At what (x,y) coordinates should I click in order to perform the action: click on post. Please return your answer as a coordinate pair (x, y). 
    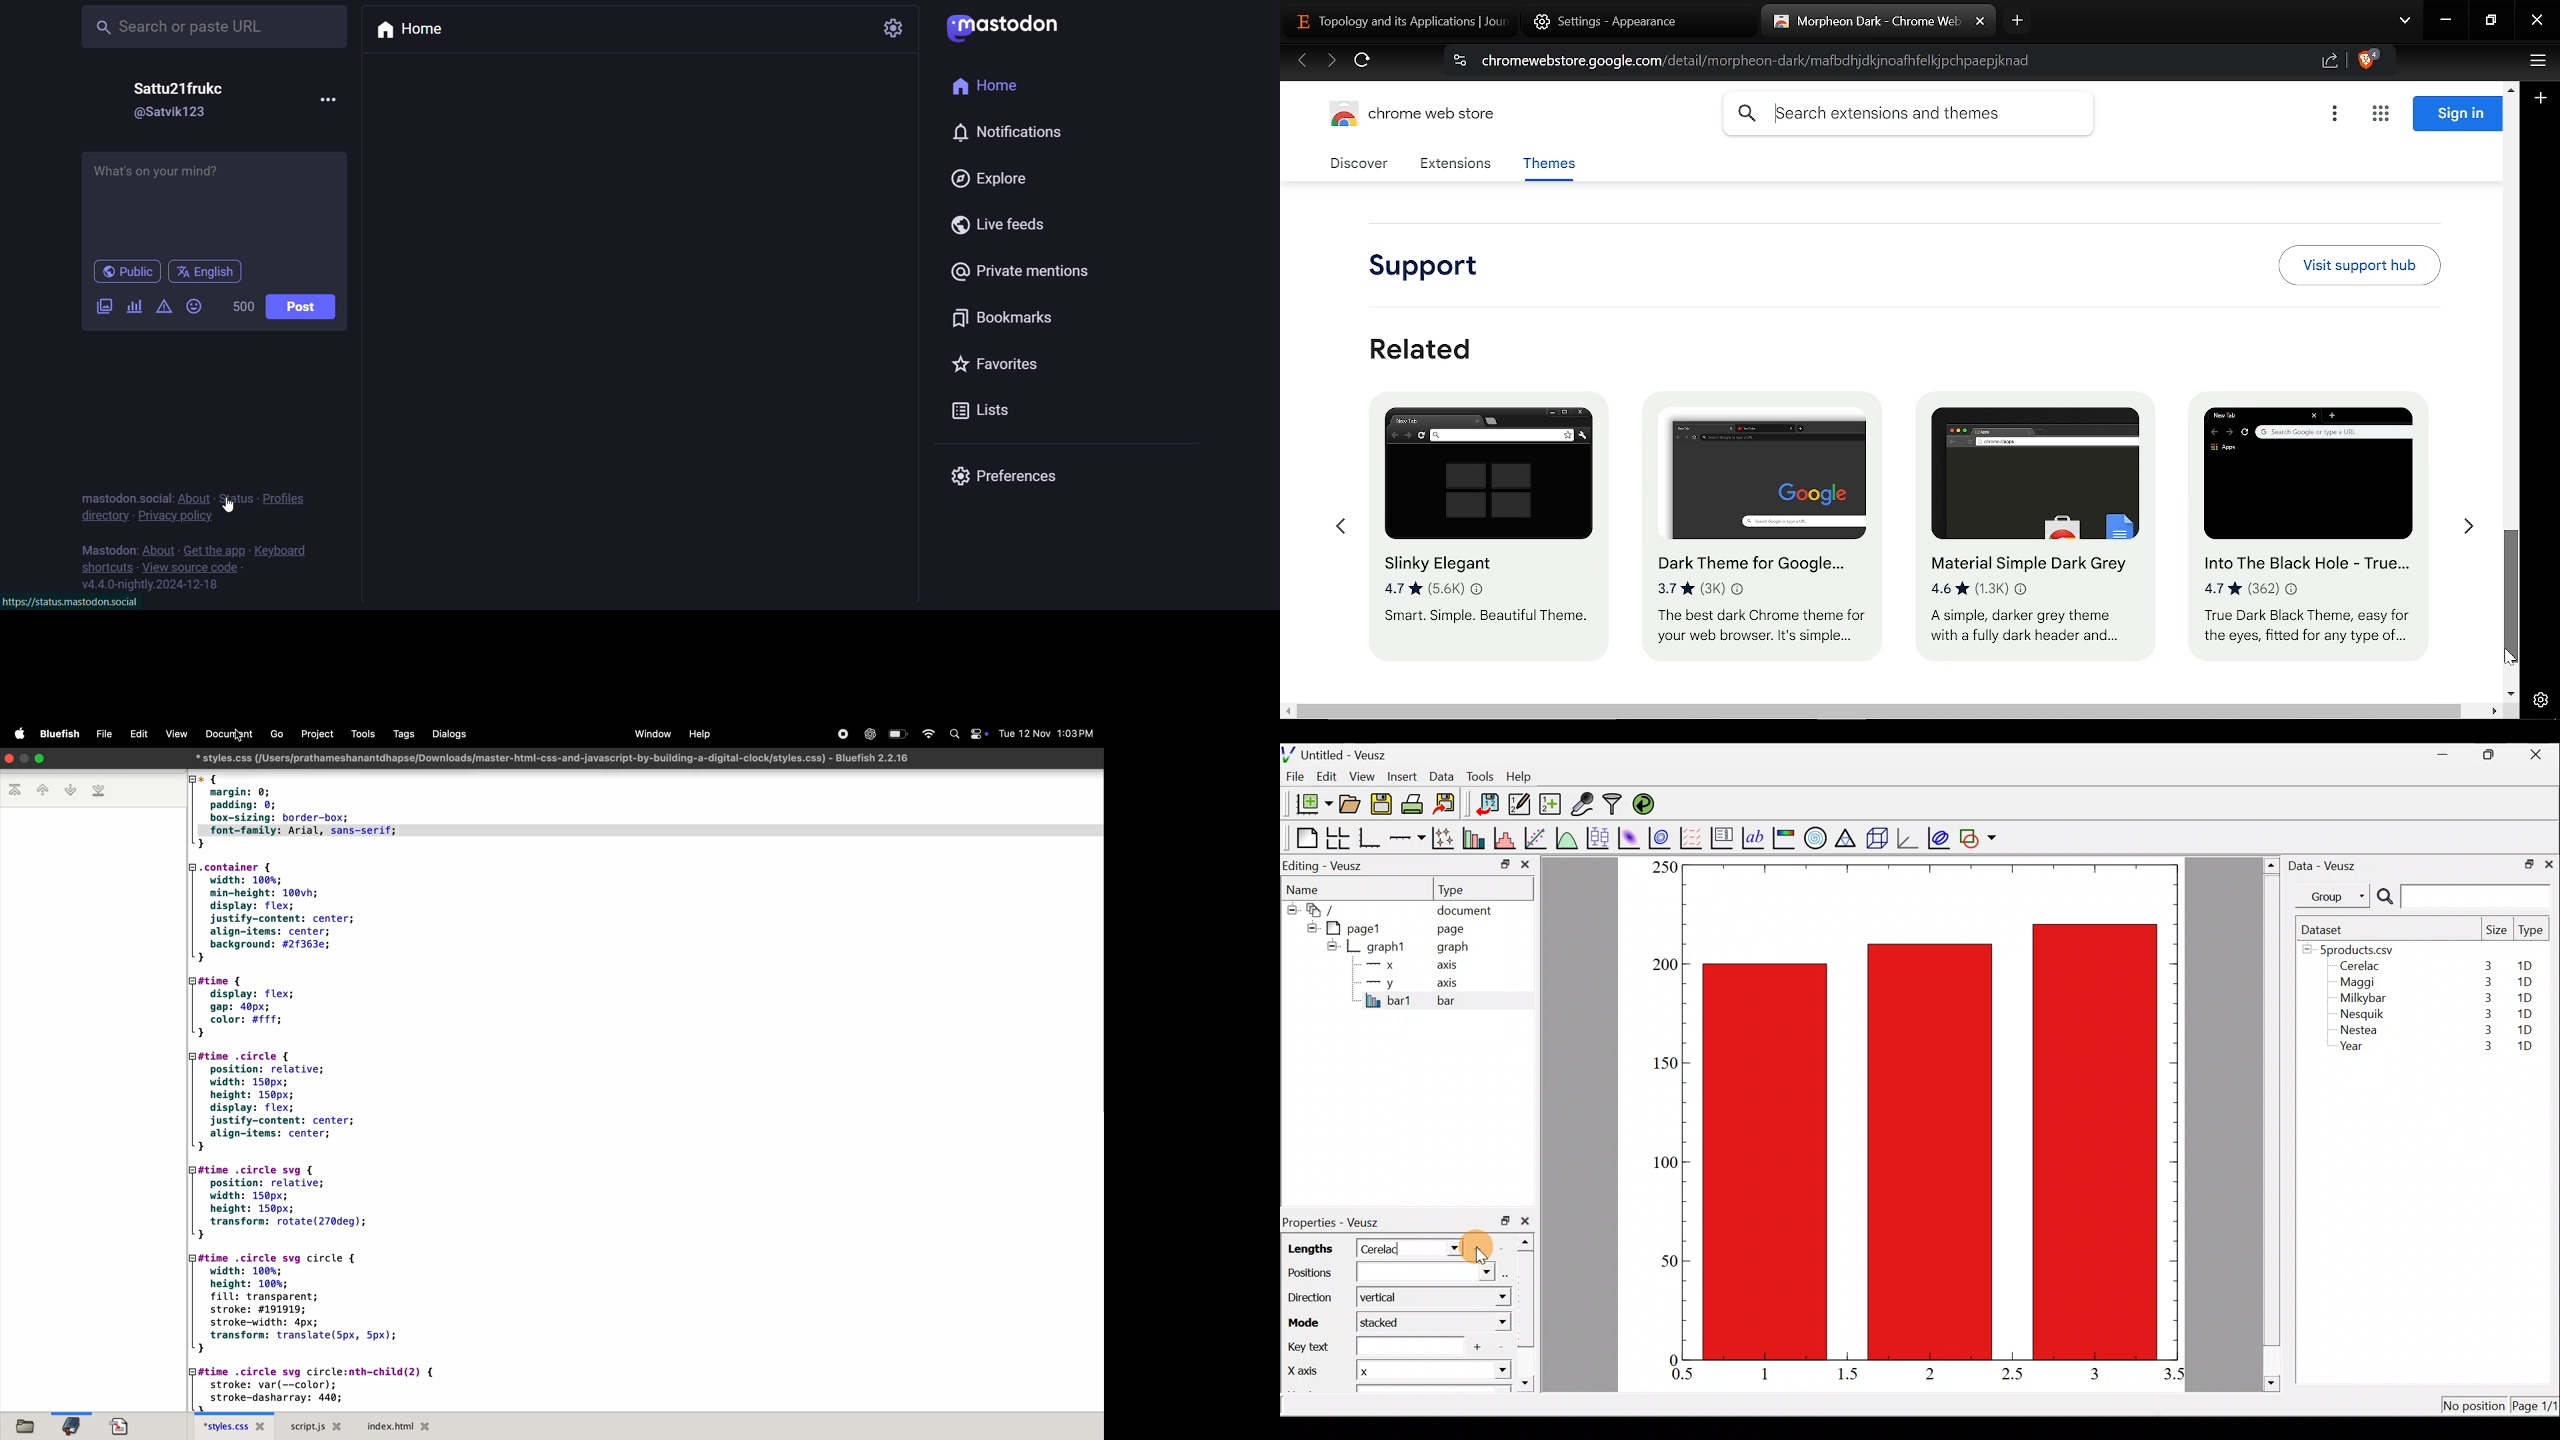
    Looking at the image, I should click on (301, 306).